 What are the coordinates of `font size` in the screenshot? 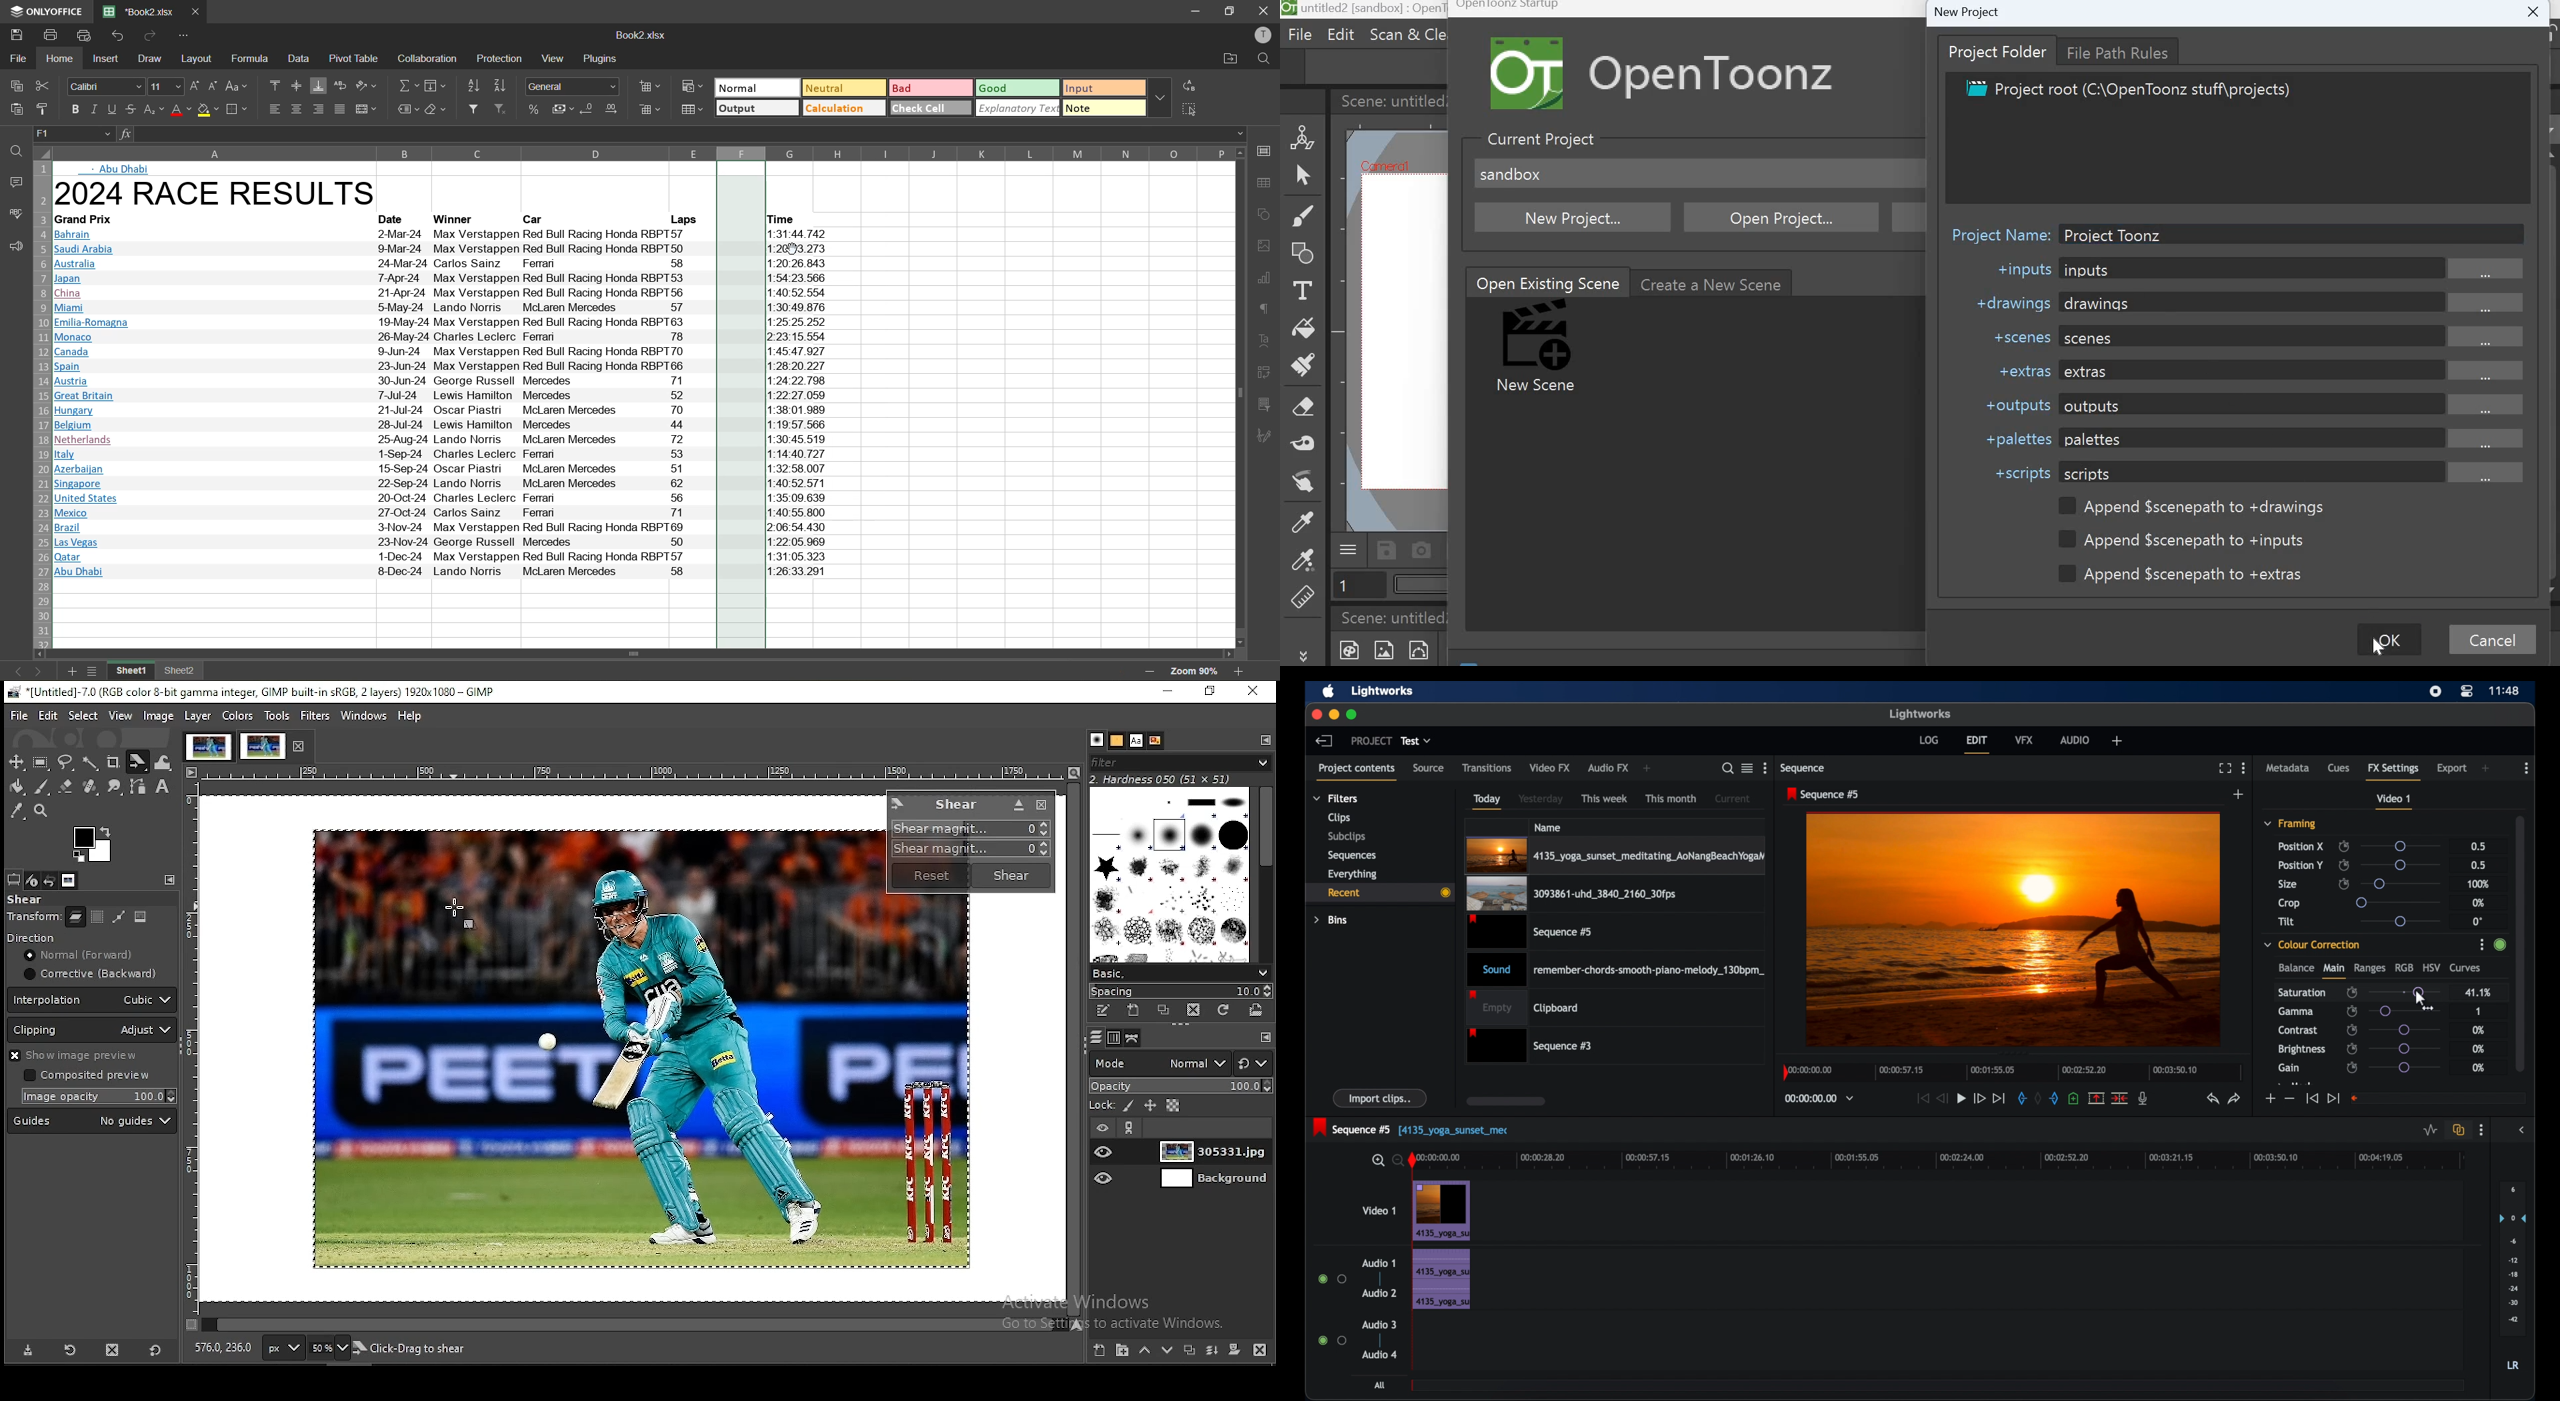 It's located at (167, 86).